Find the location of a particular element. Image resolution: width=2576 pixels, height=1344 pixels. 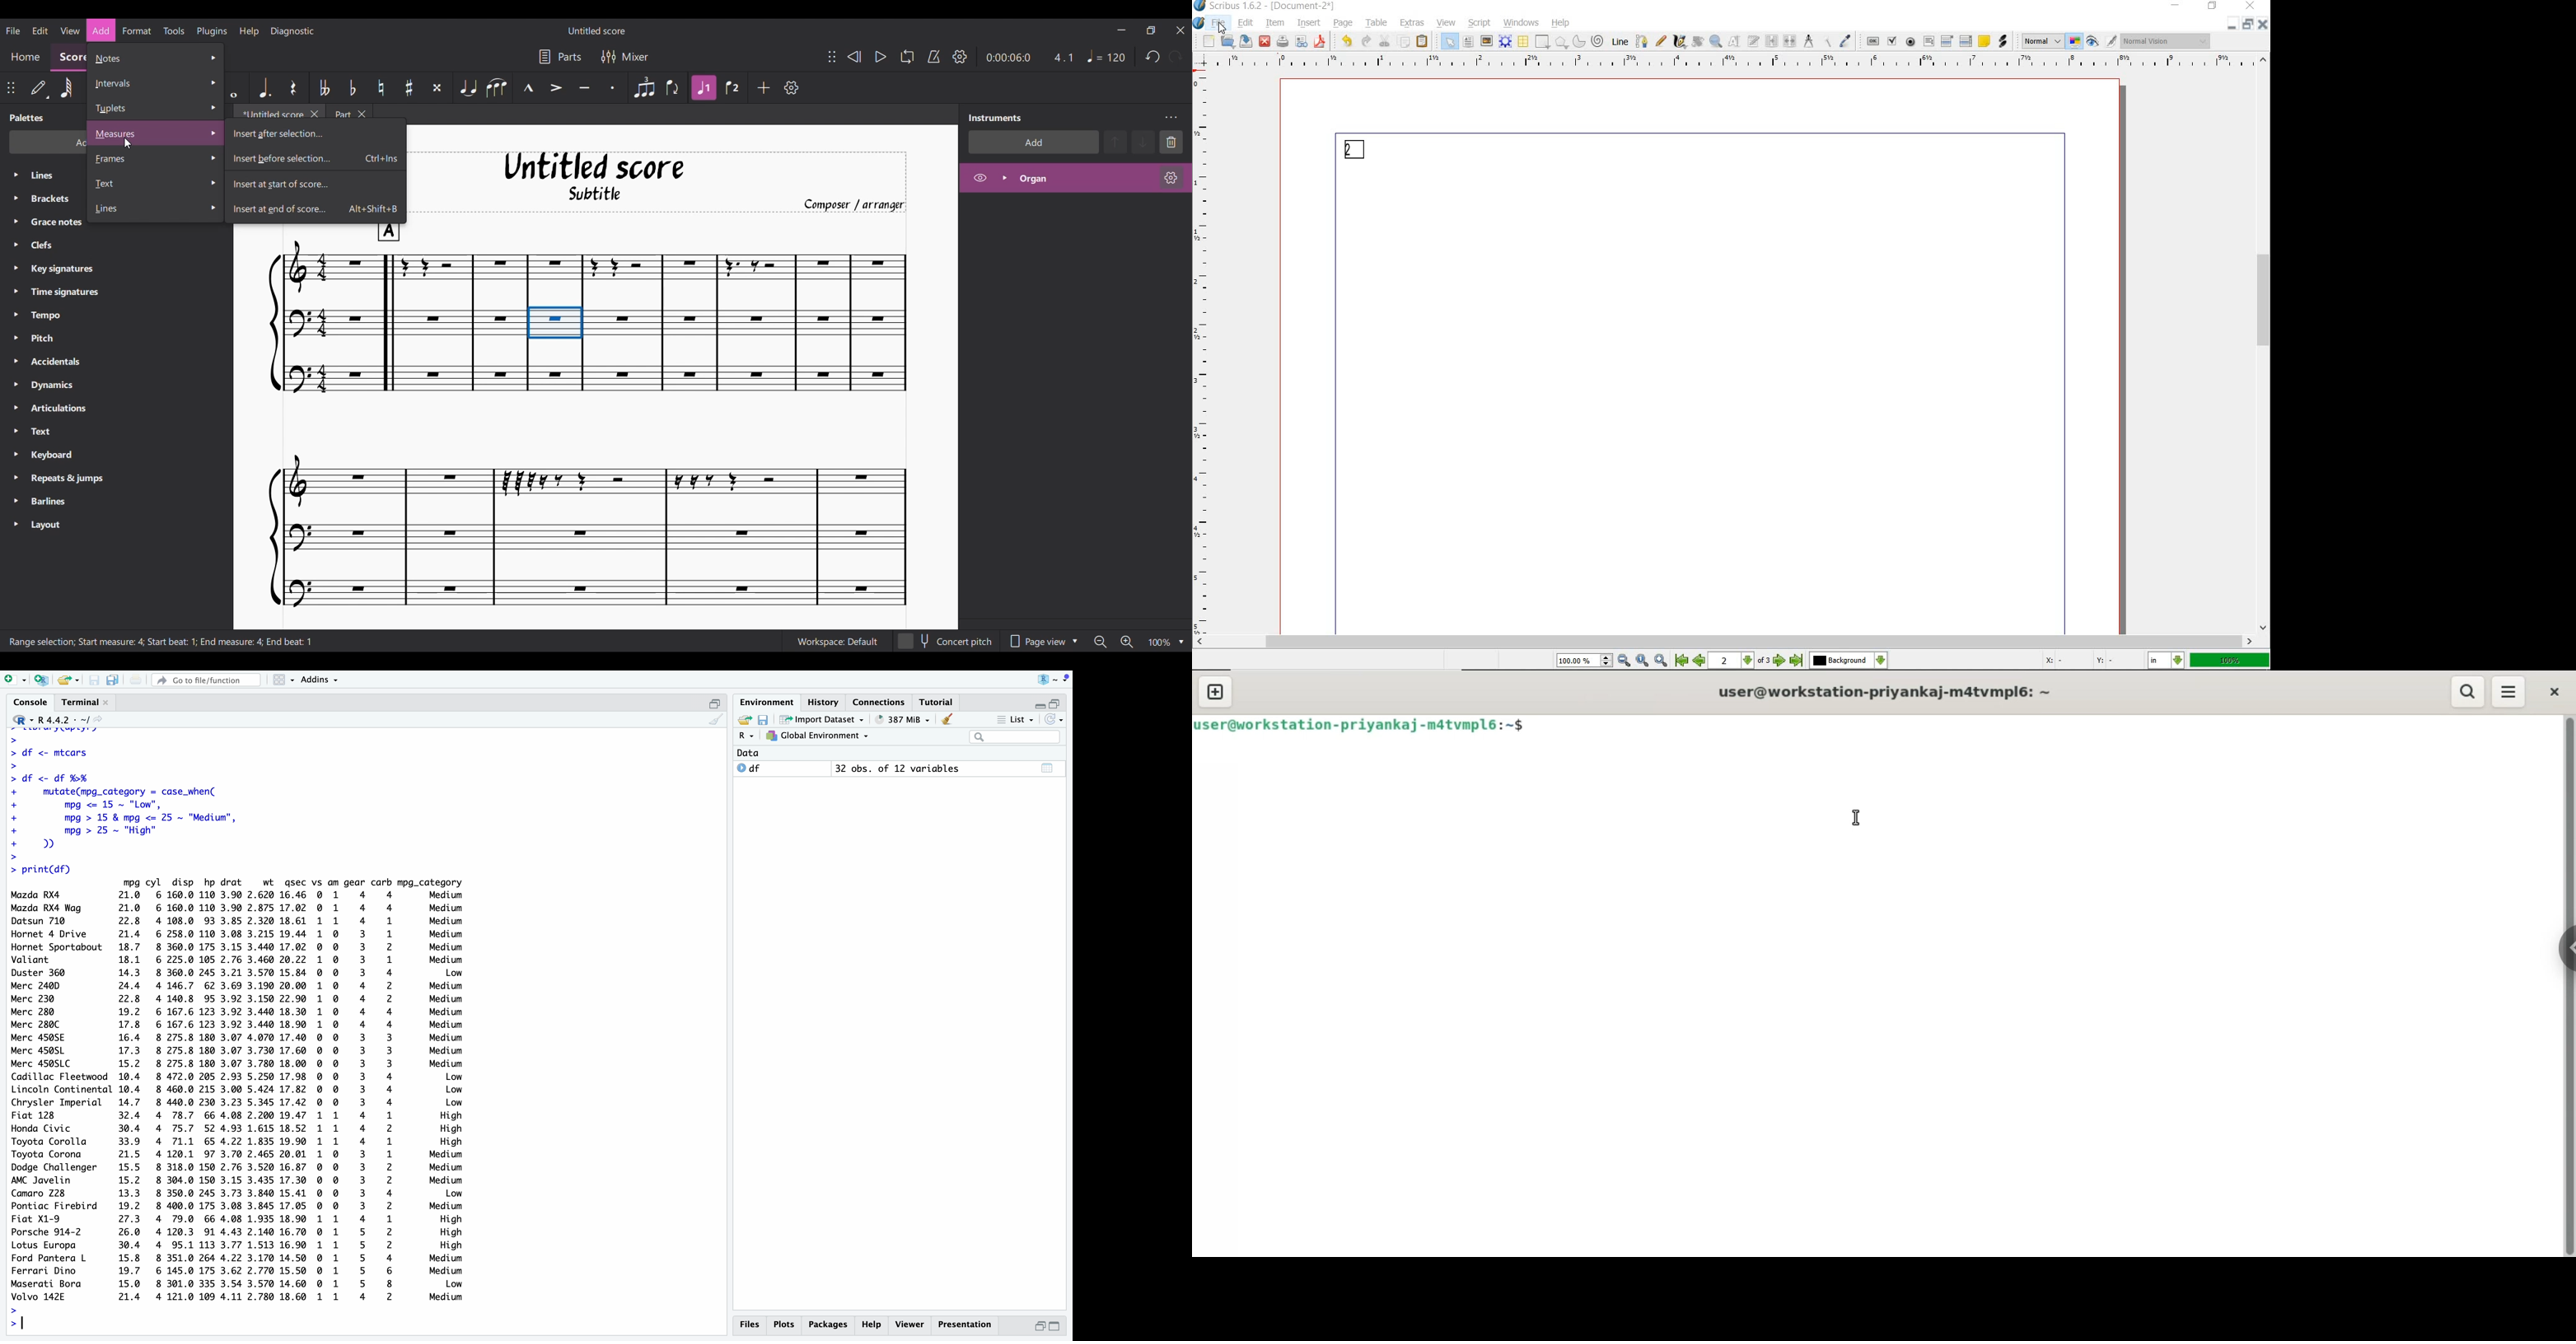

tutorial is located at coordinates (938, 703).